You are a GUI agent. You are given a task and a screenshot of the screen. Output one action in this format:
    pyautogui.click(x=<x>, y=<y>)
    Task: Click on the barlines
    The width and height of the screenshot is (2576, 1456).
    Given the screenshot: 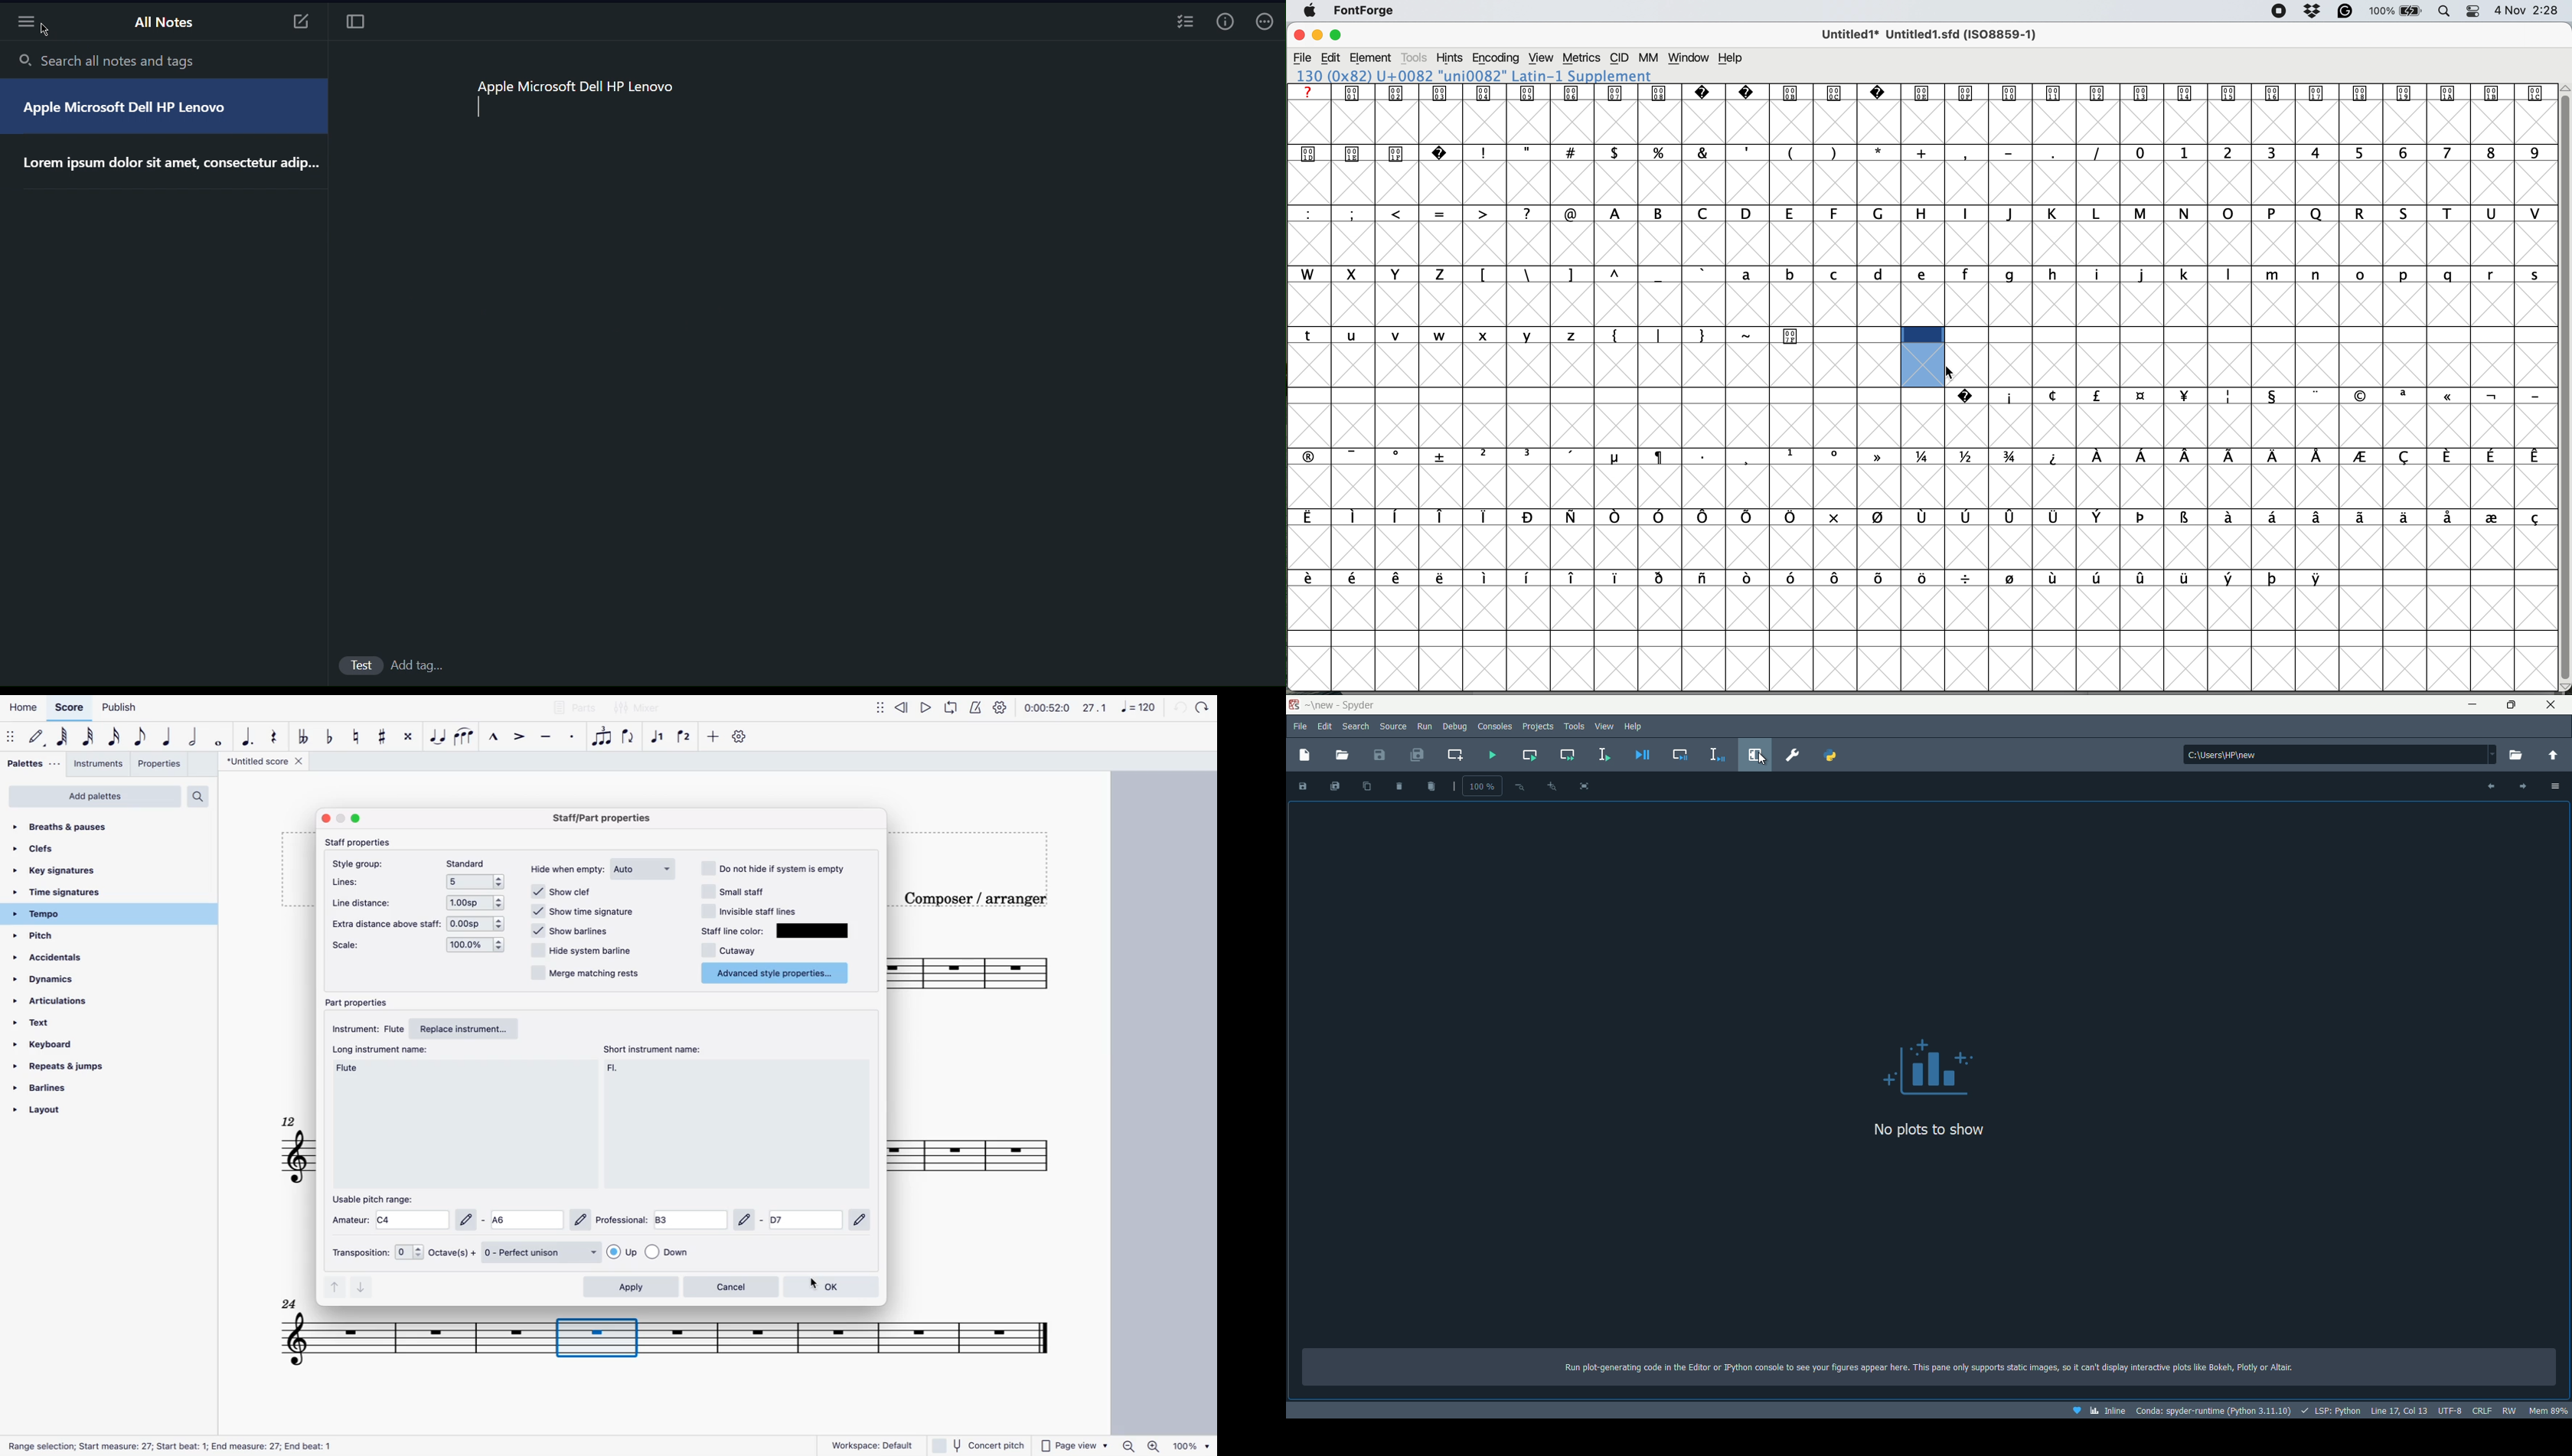 What is the action you would take?
    pyautogui.click(x=91, y=1088)
    